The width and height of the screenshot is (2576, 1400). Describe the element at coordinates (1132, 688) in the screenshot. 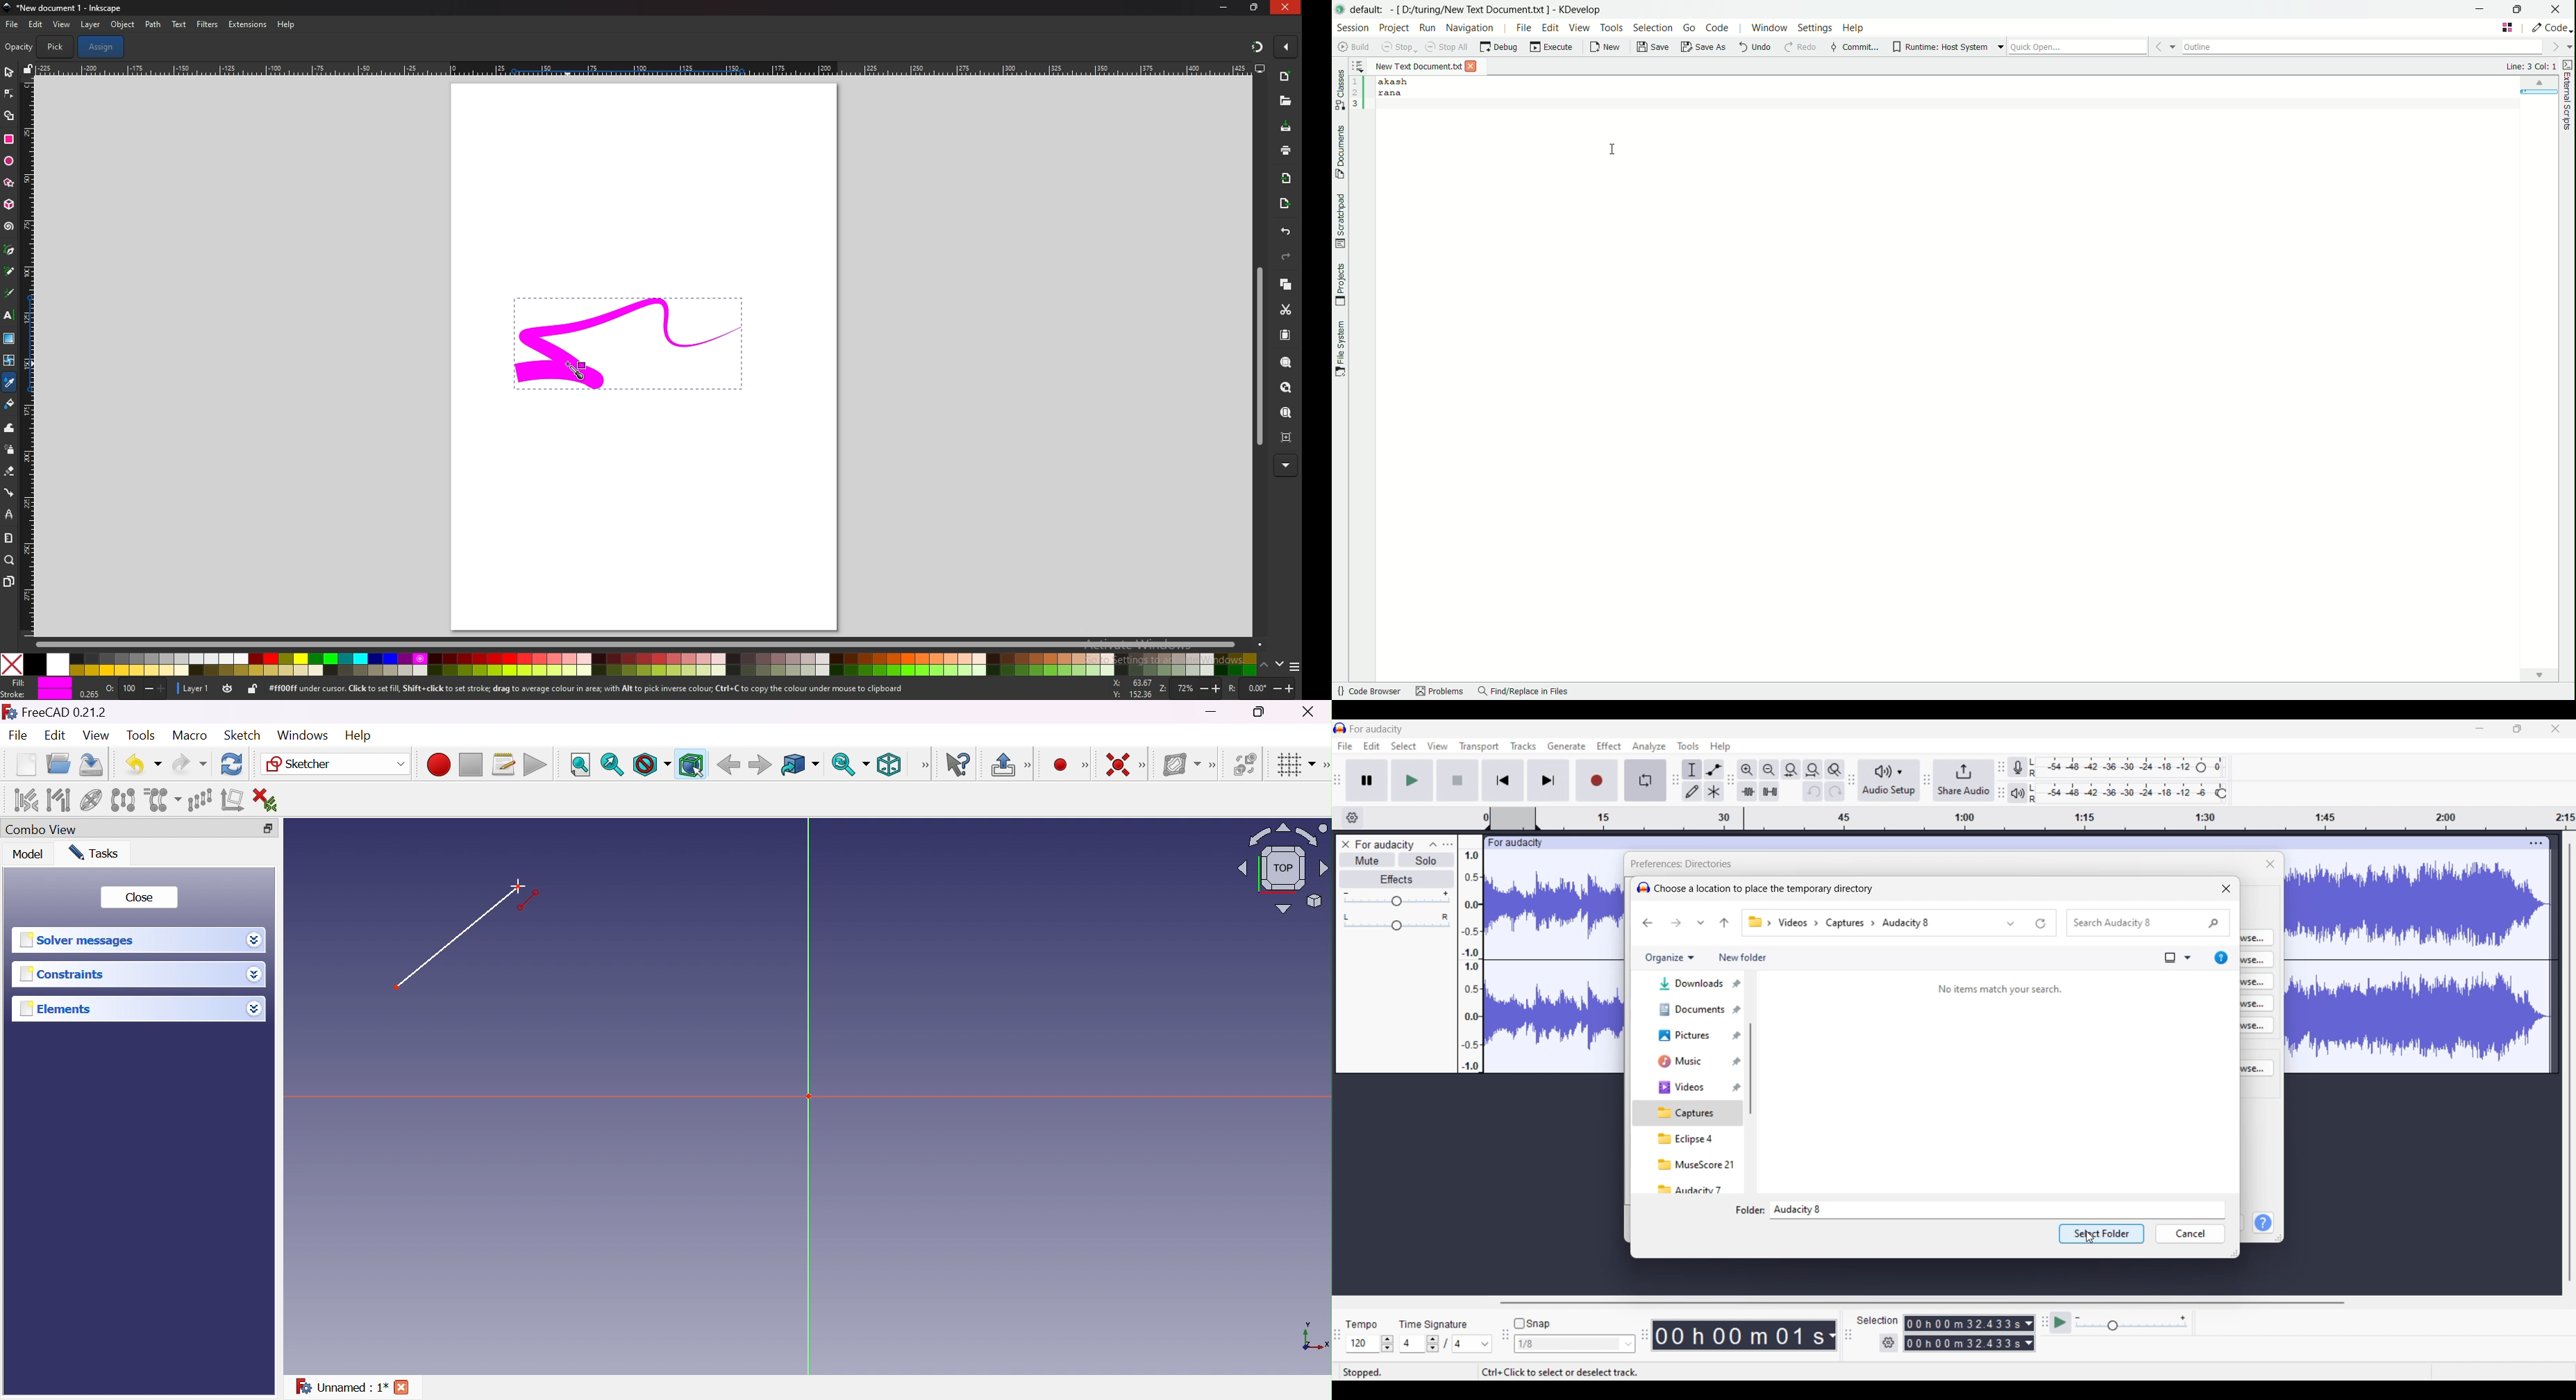

I see `x and y coordinates` at that location.